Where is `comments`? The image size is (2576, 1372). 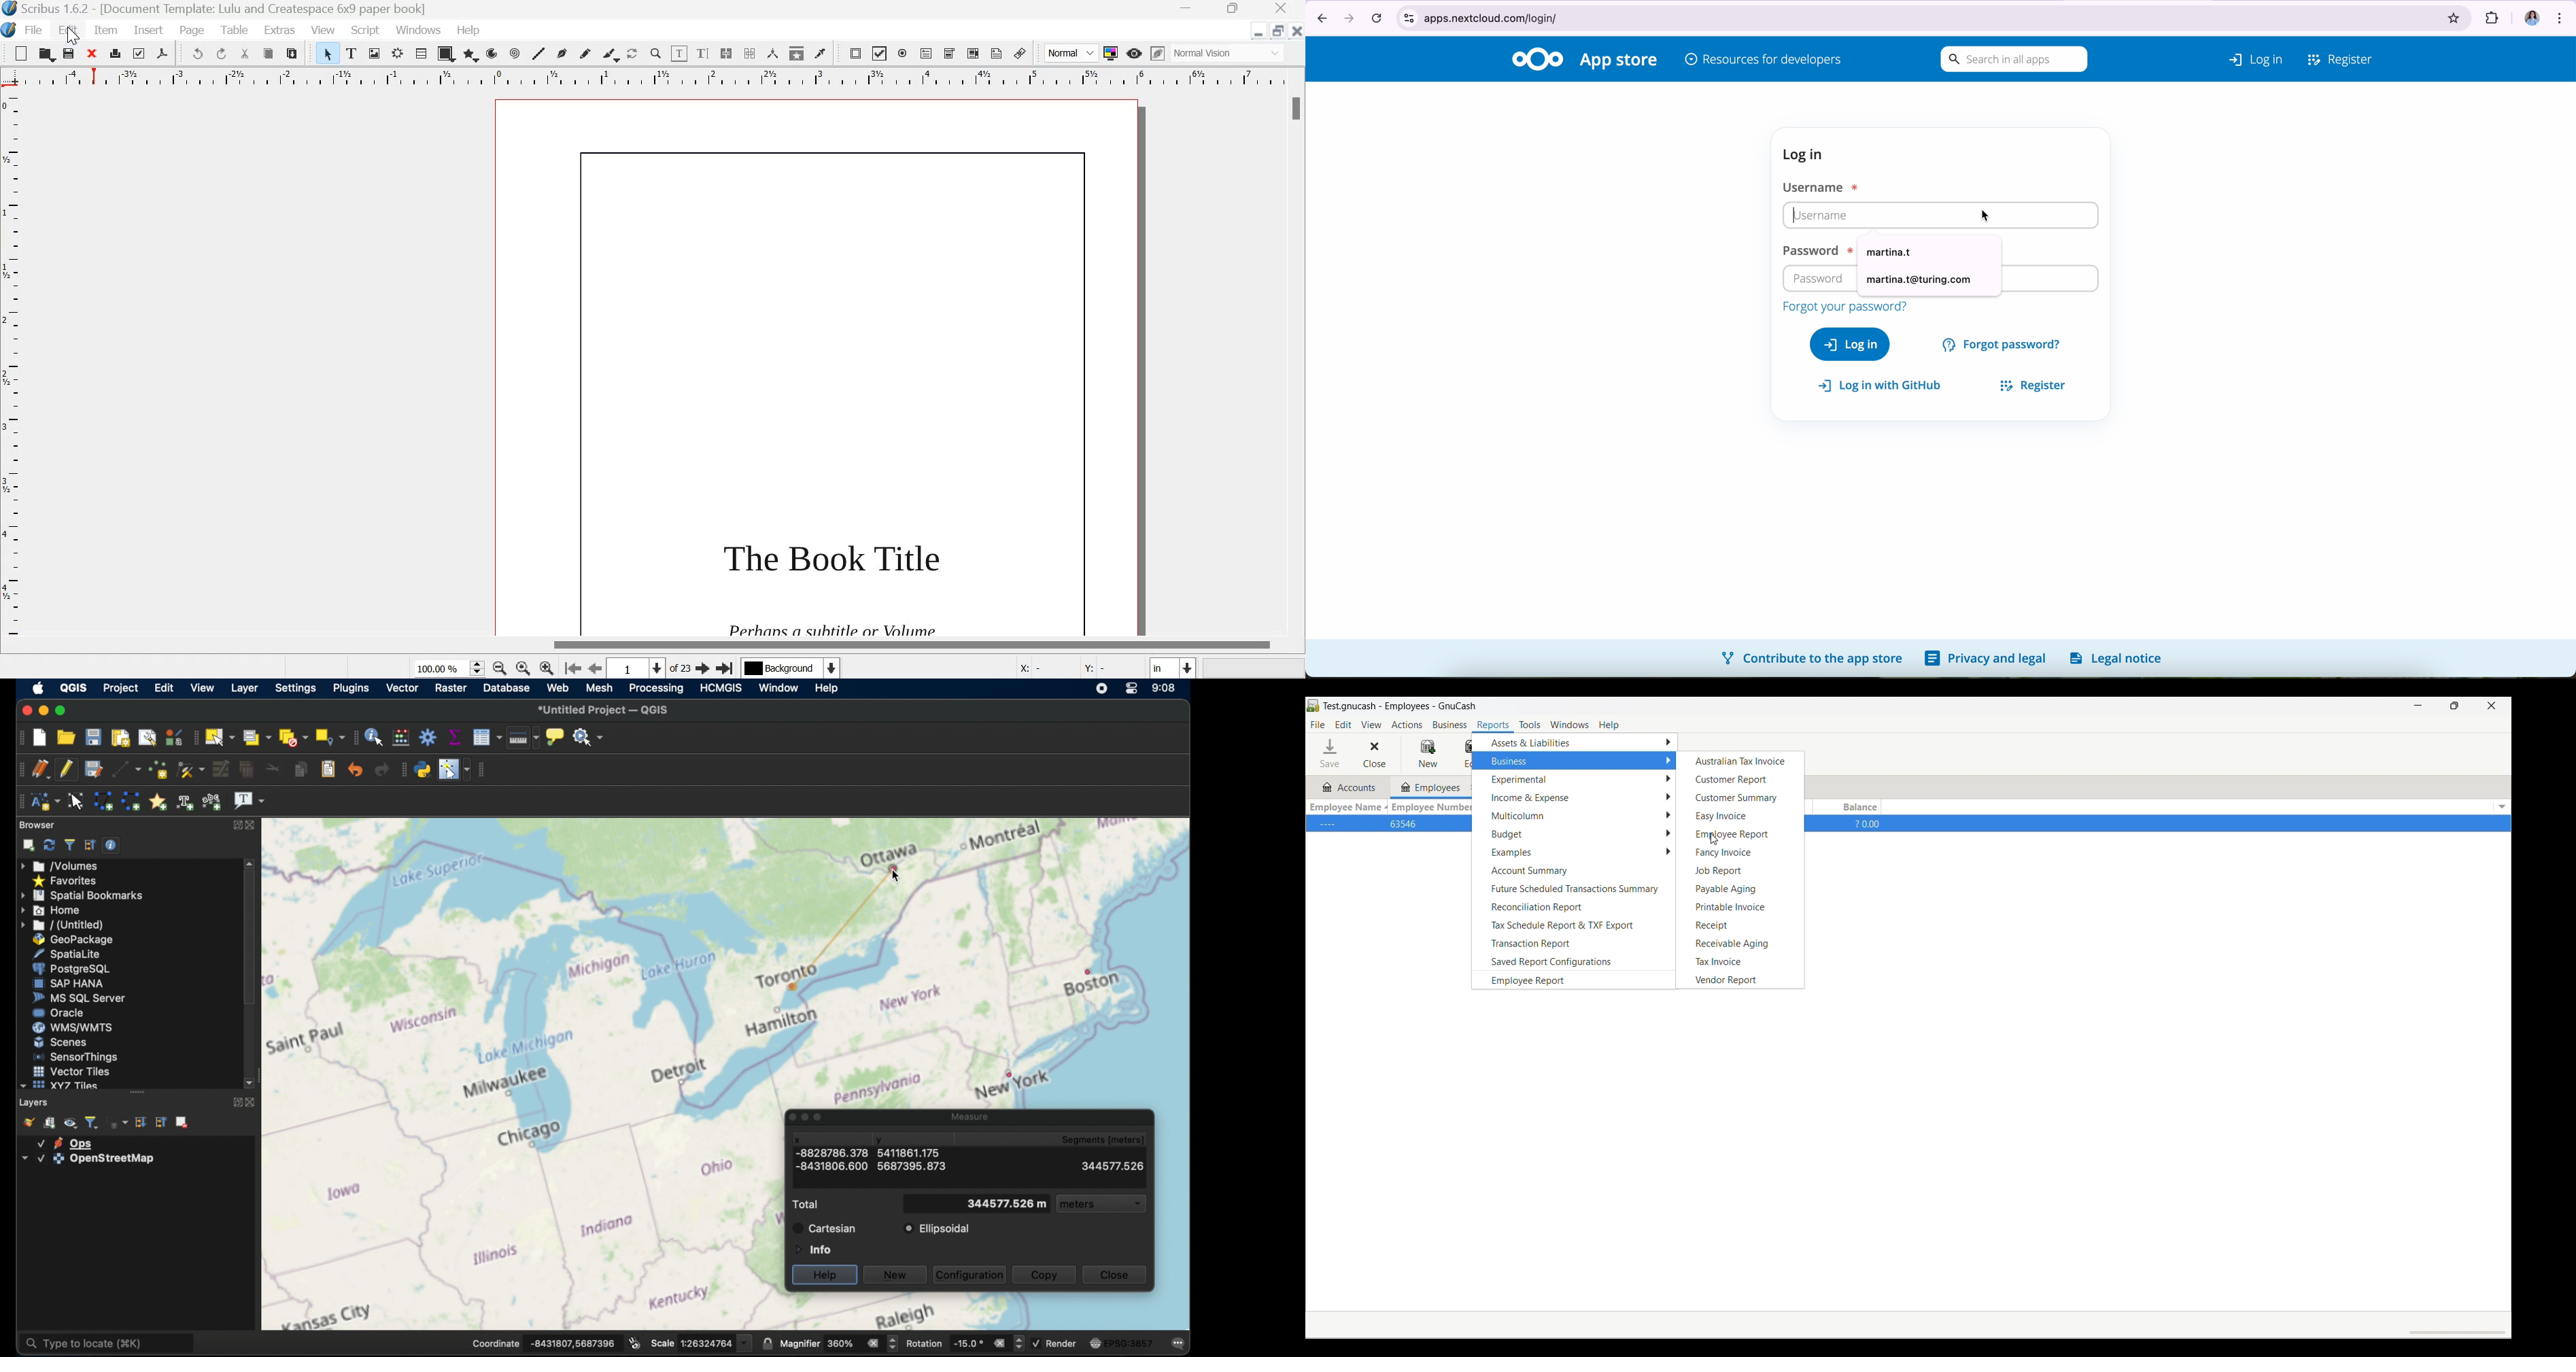 comments is located at coordinates (1179, 1342).